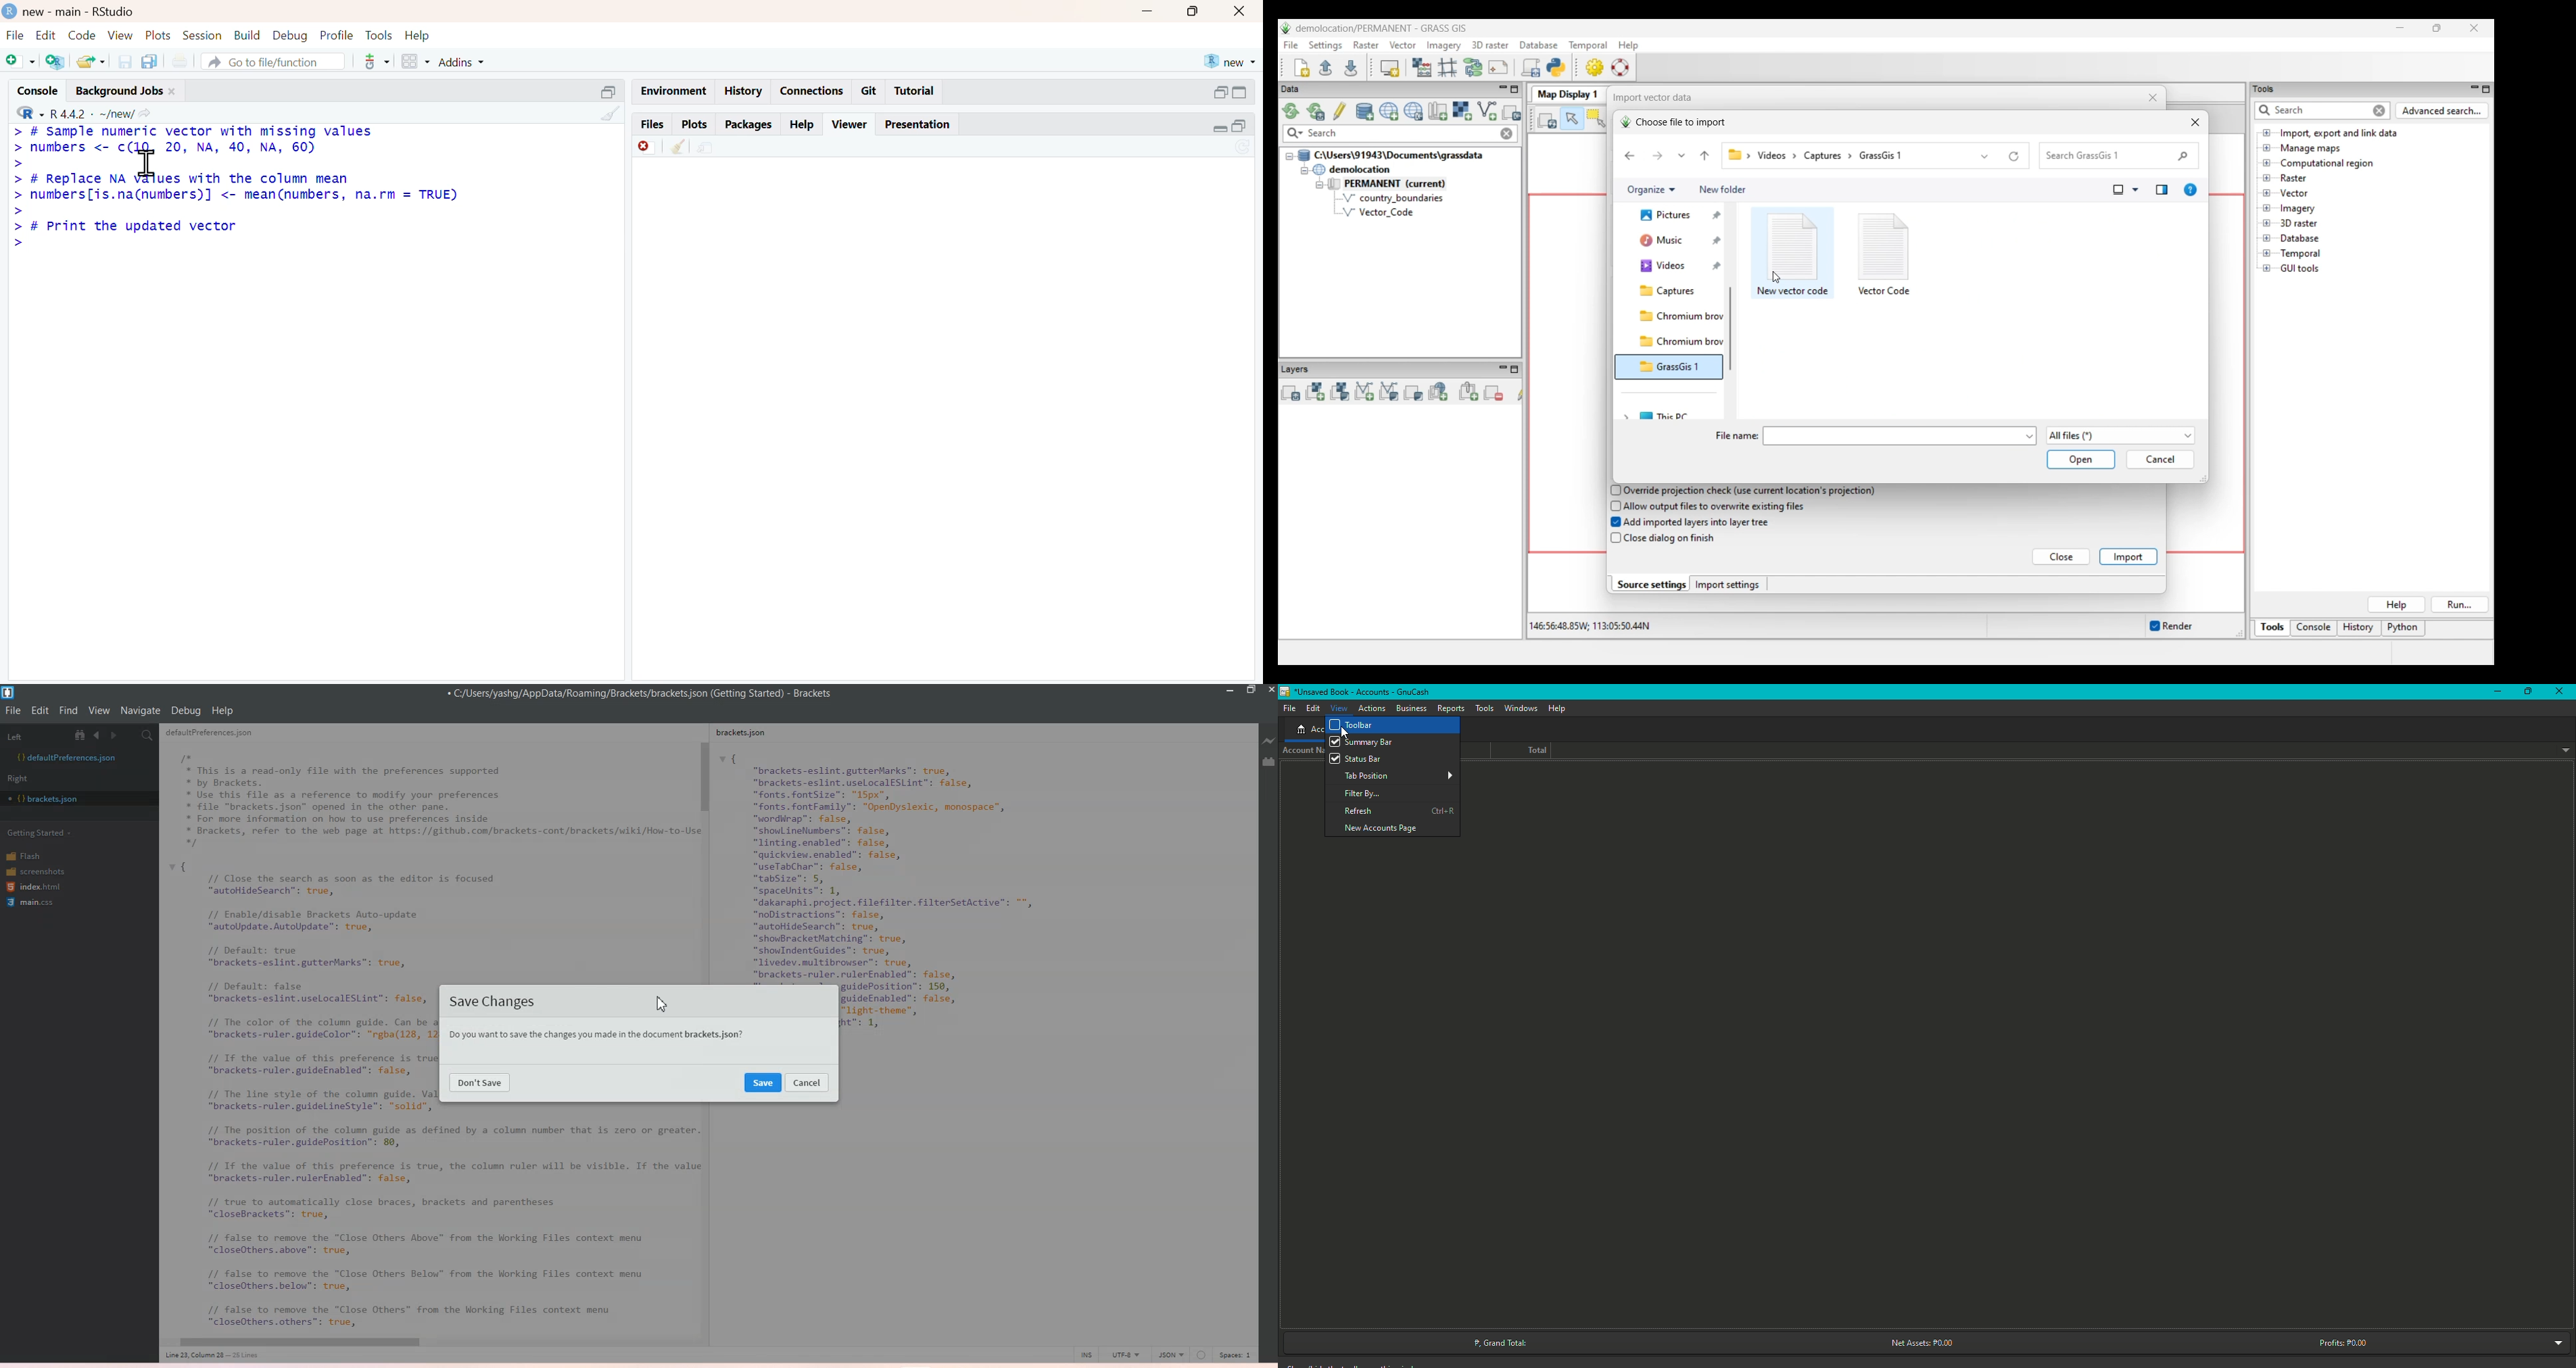 The width and height of the screenshot is (2576, 1372). What do you see at coordinates (9, 693) in the screenshot?
I see `Bracket log` at bounding box center [9, 693].